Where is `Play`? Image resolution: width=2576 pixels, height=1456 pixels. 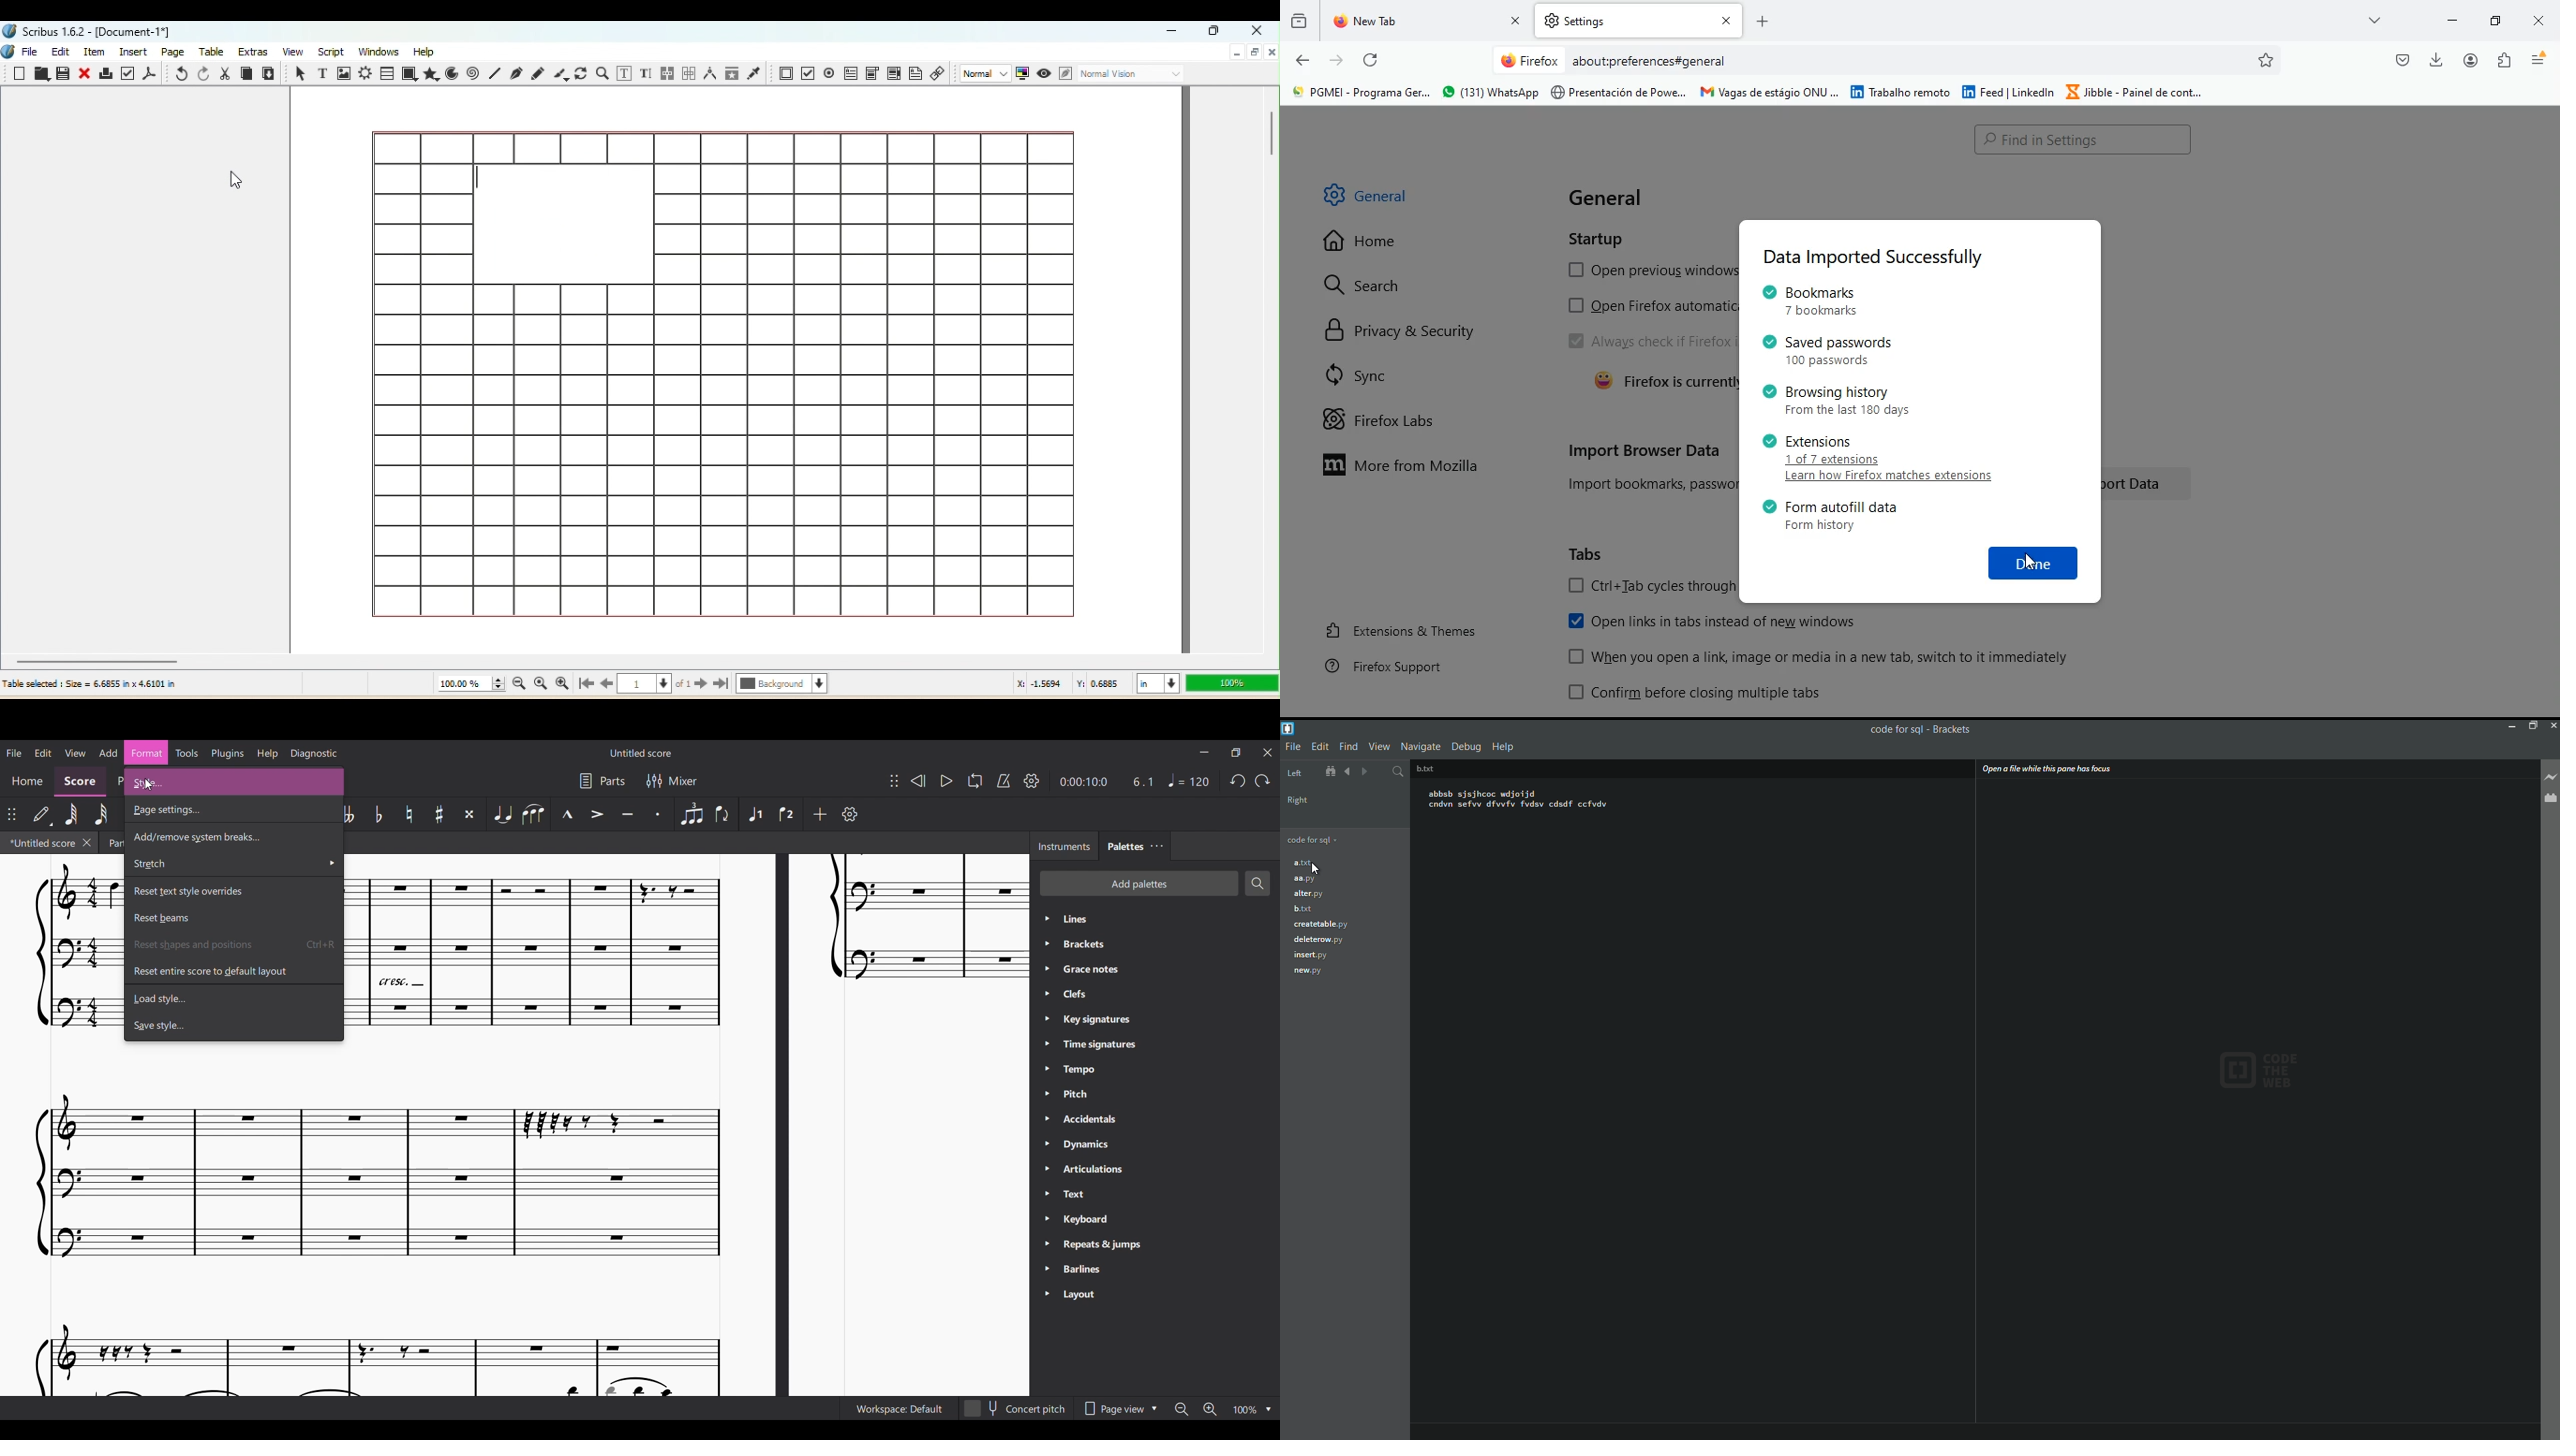
Play is located at coordinates (946, 781).